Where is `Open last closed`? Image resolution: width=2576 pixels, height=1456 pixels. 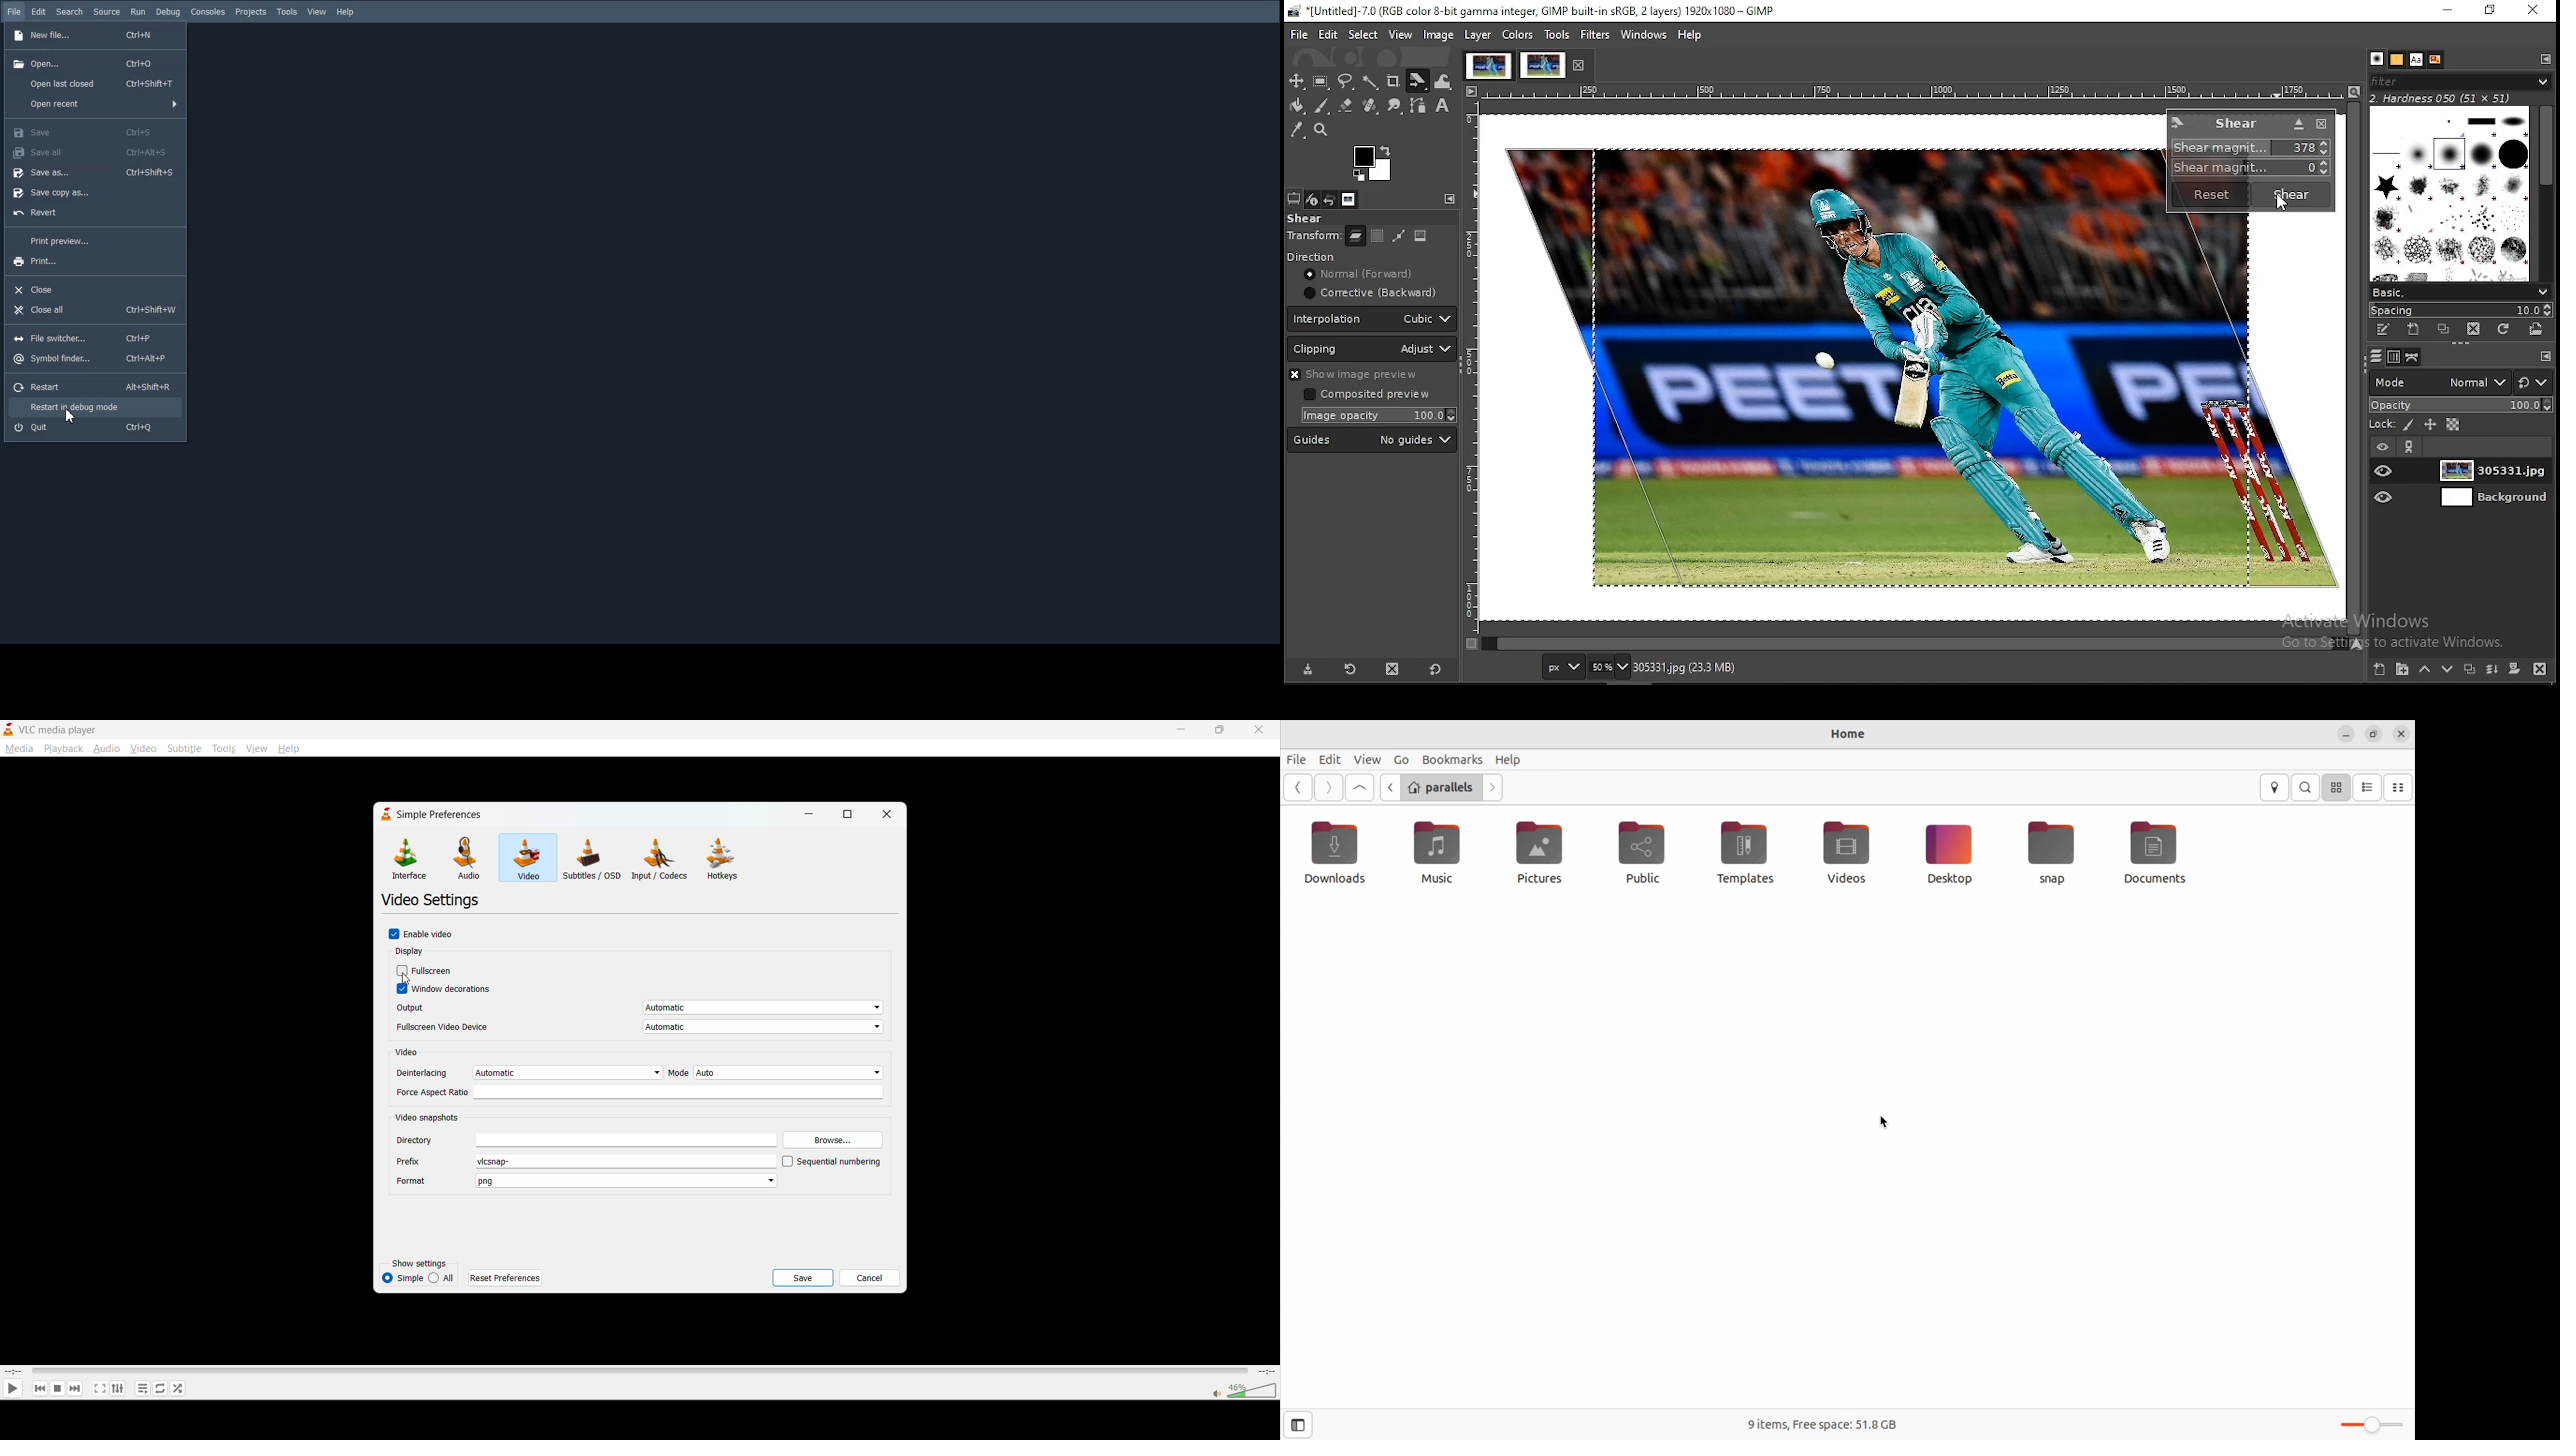 Open last closed is located at coordinates (94, 83).